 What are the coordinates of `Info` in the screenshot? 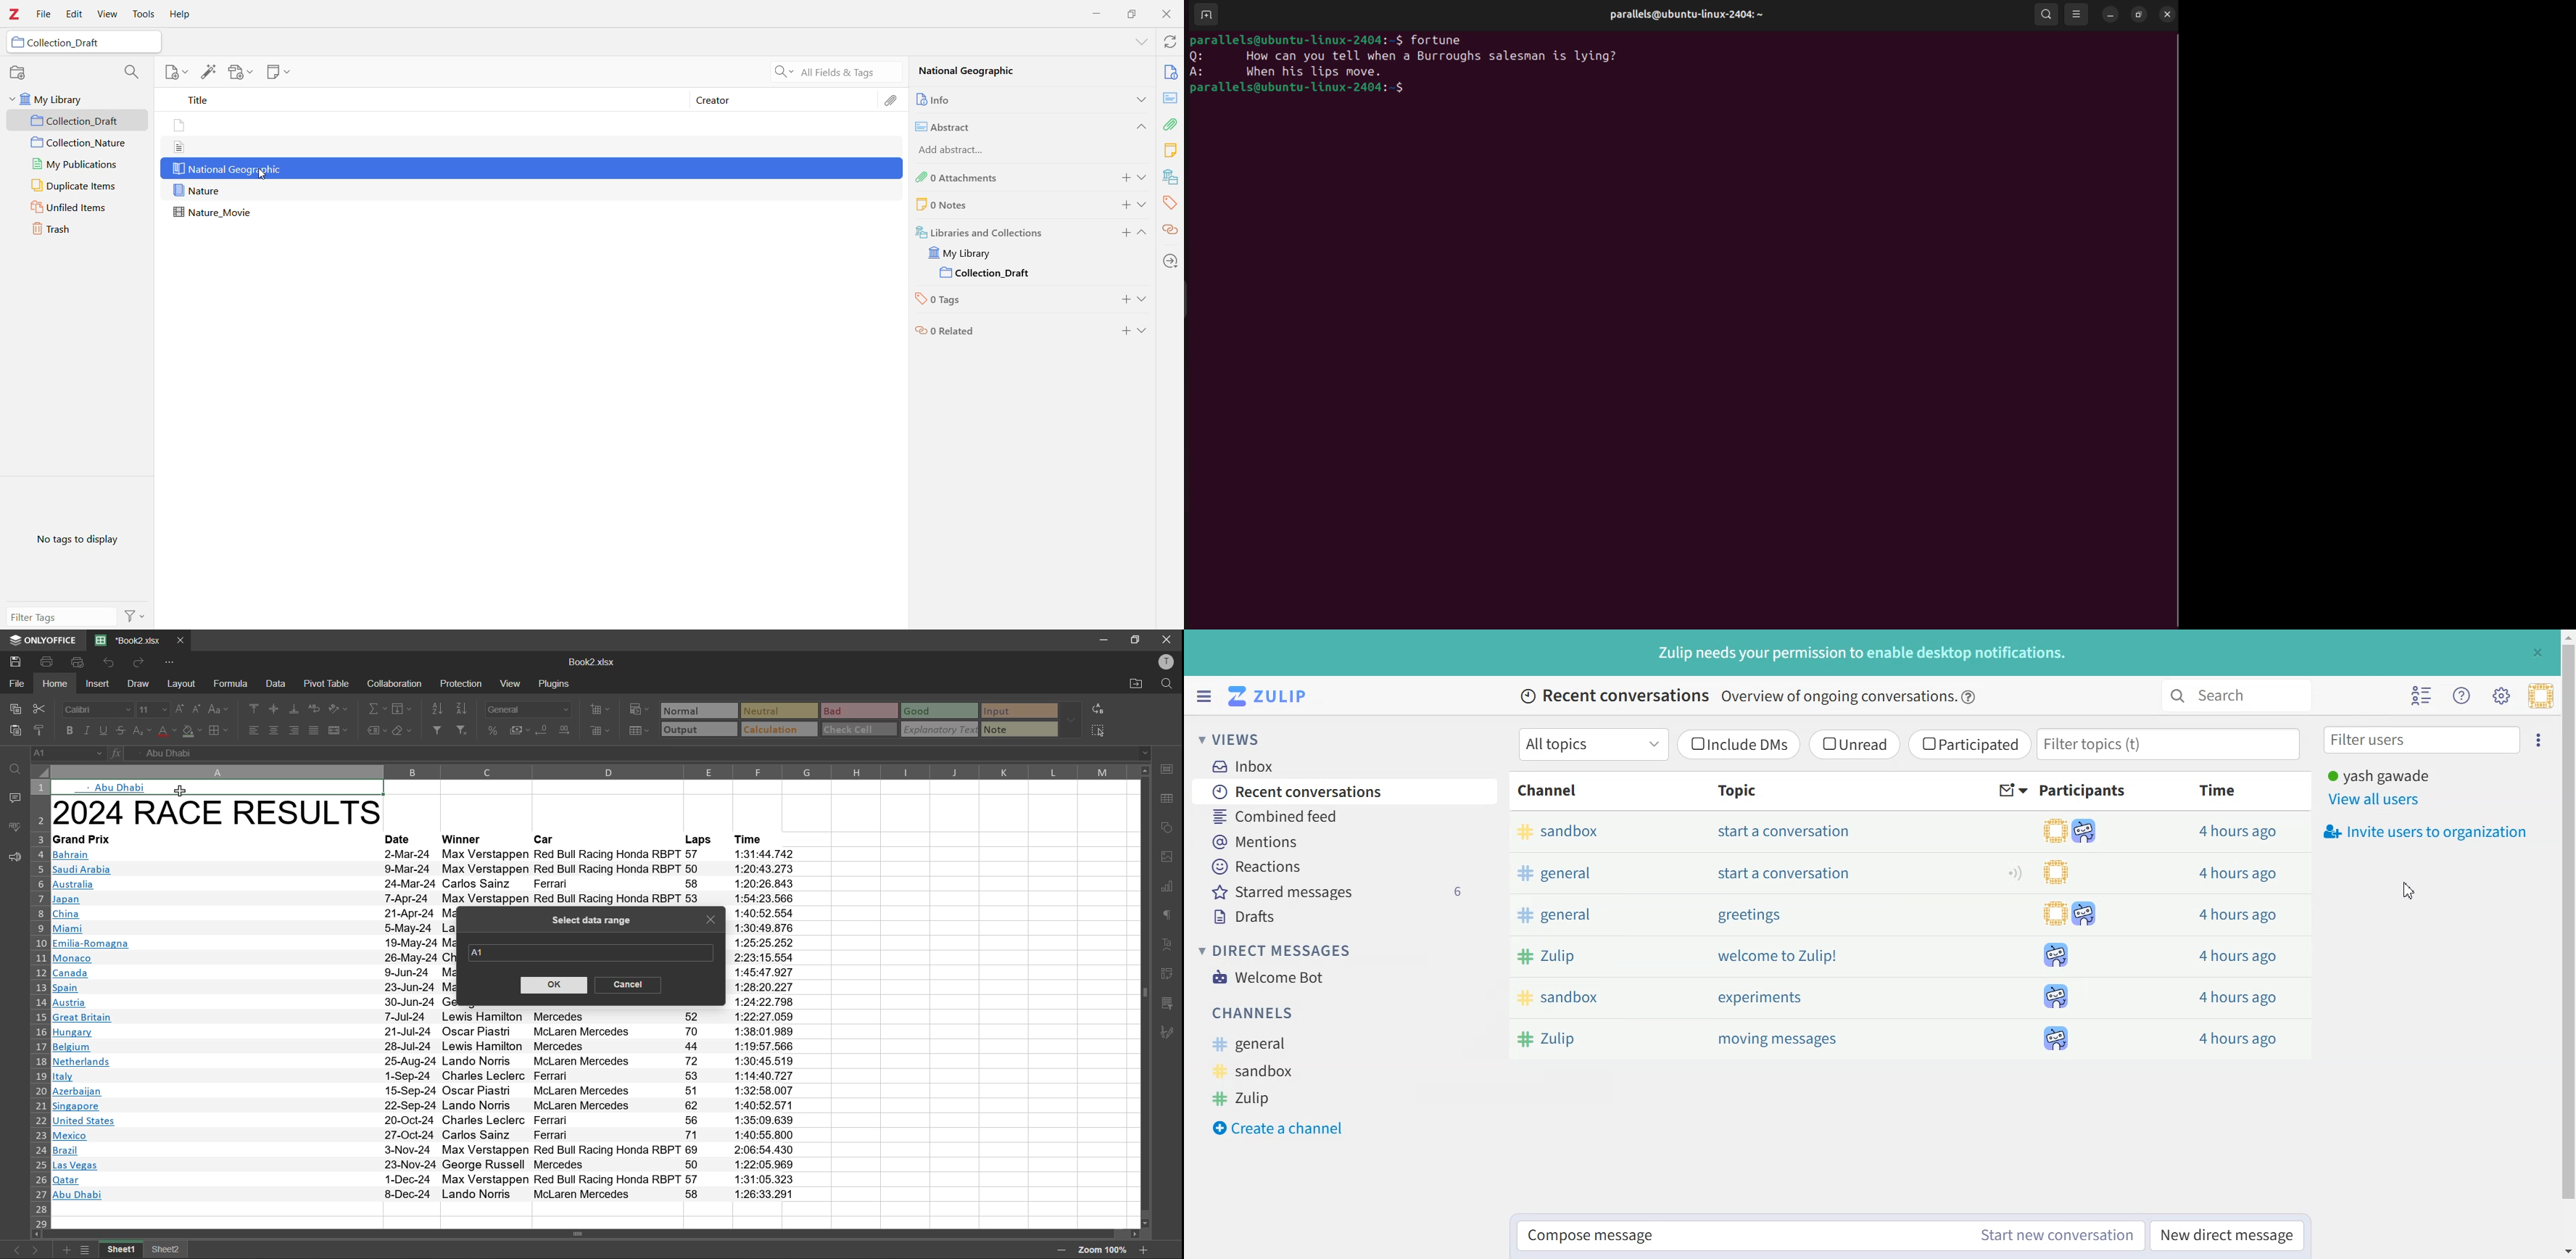 It's located at (1171, 71).